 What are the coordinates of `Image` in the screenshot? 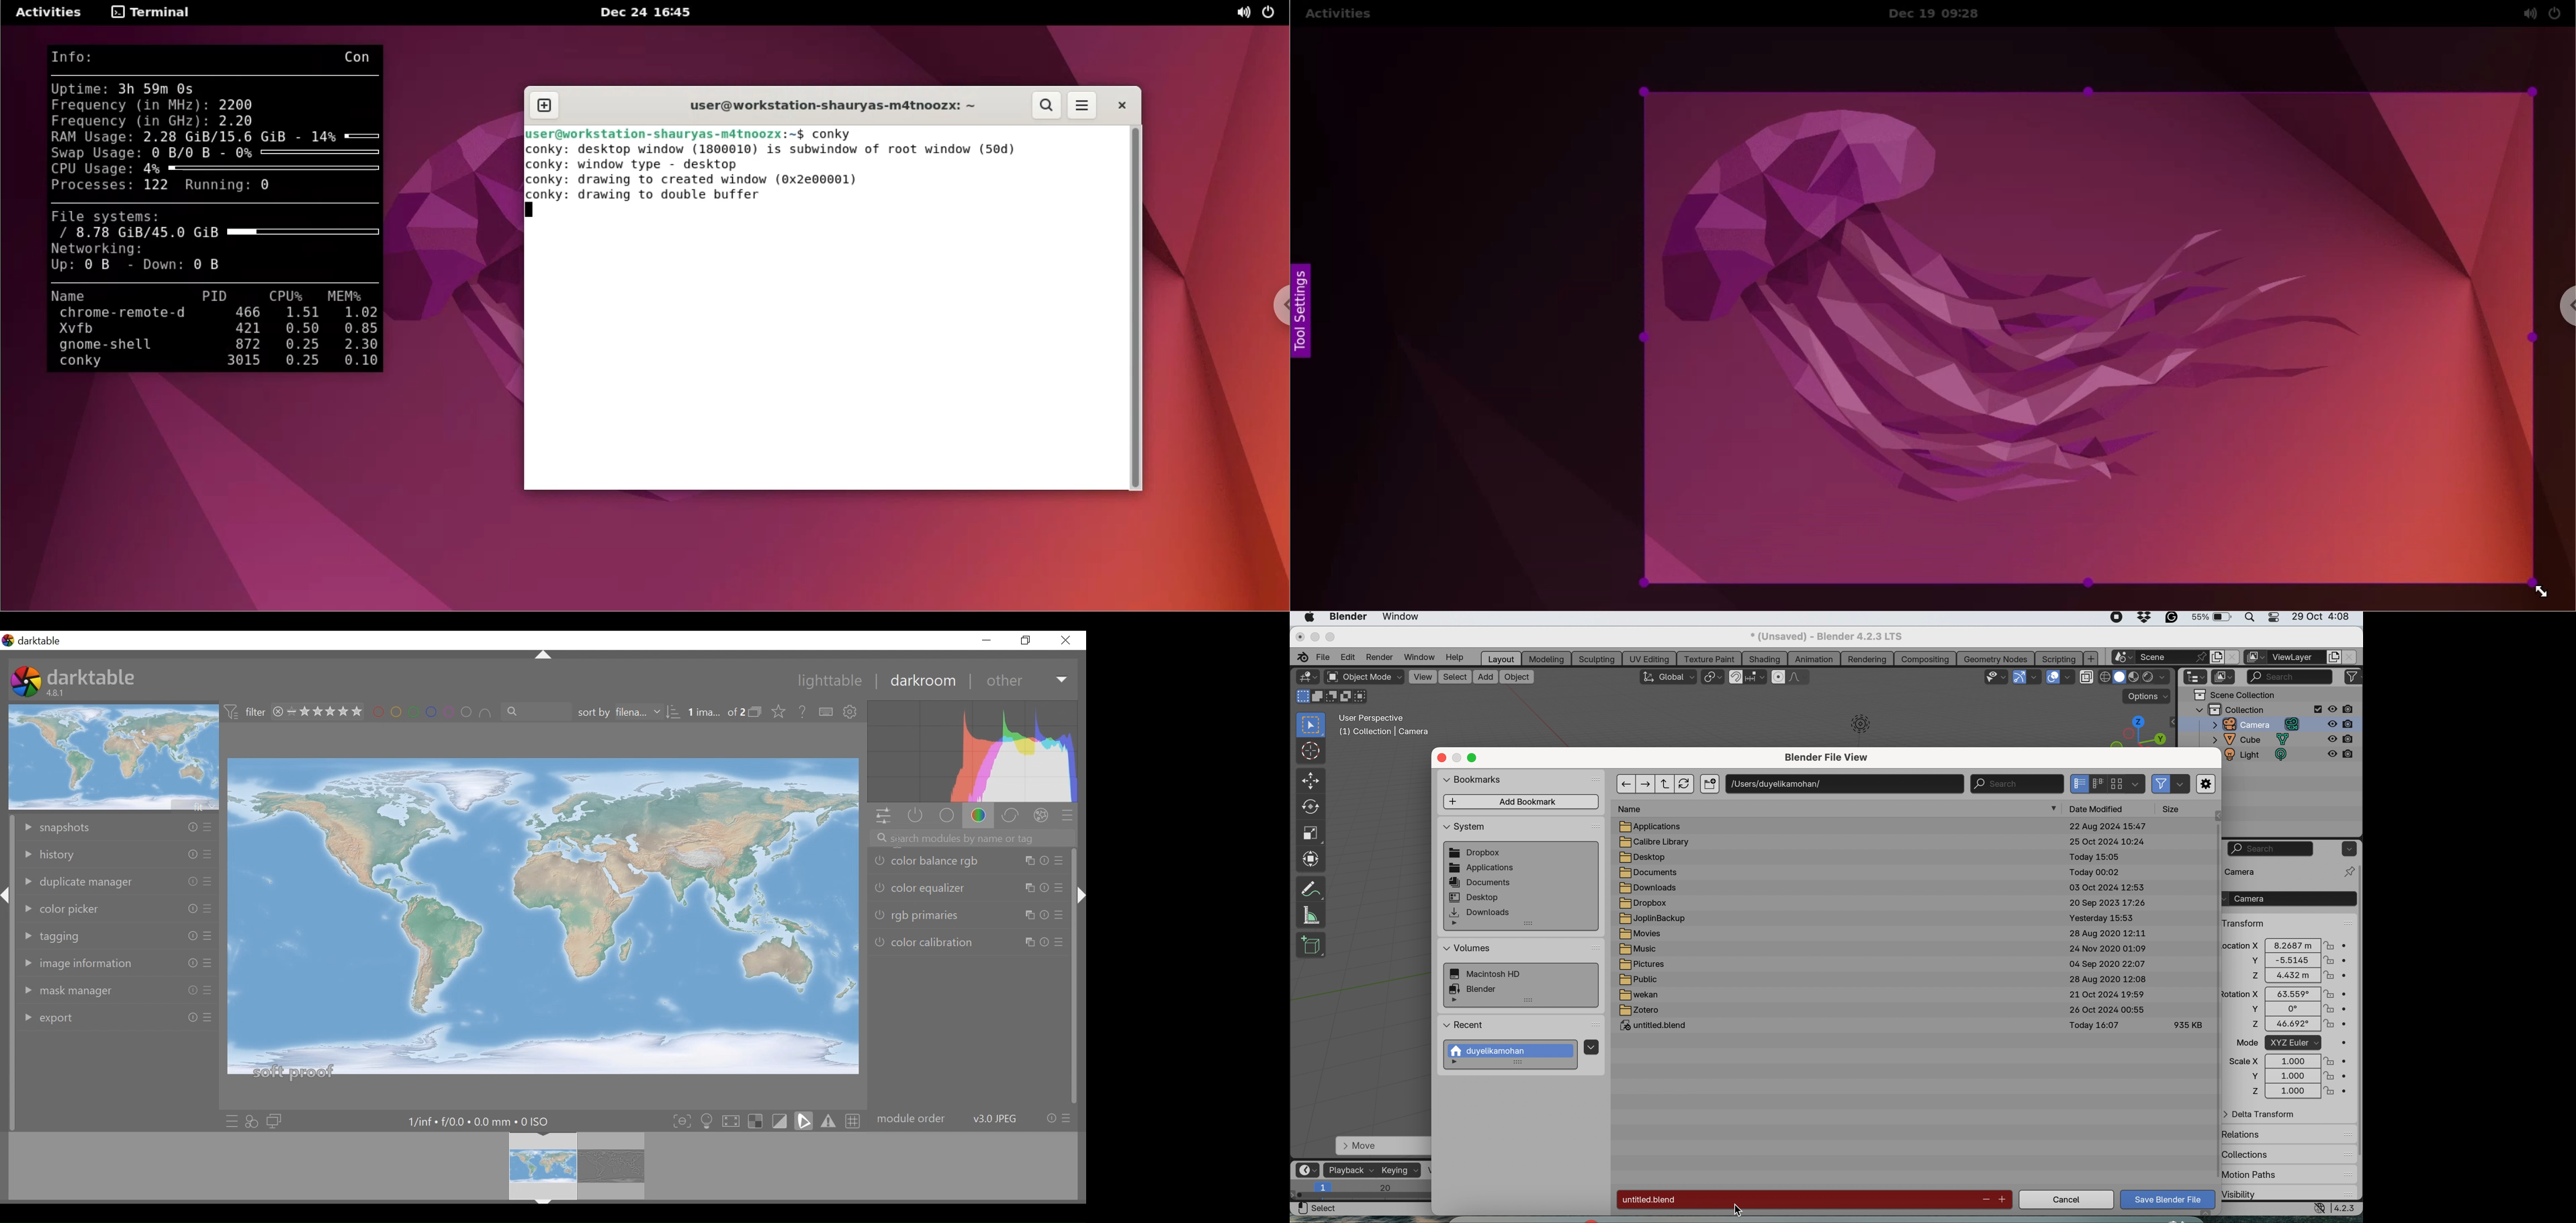 It's located at (542, 908).